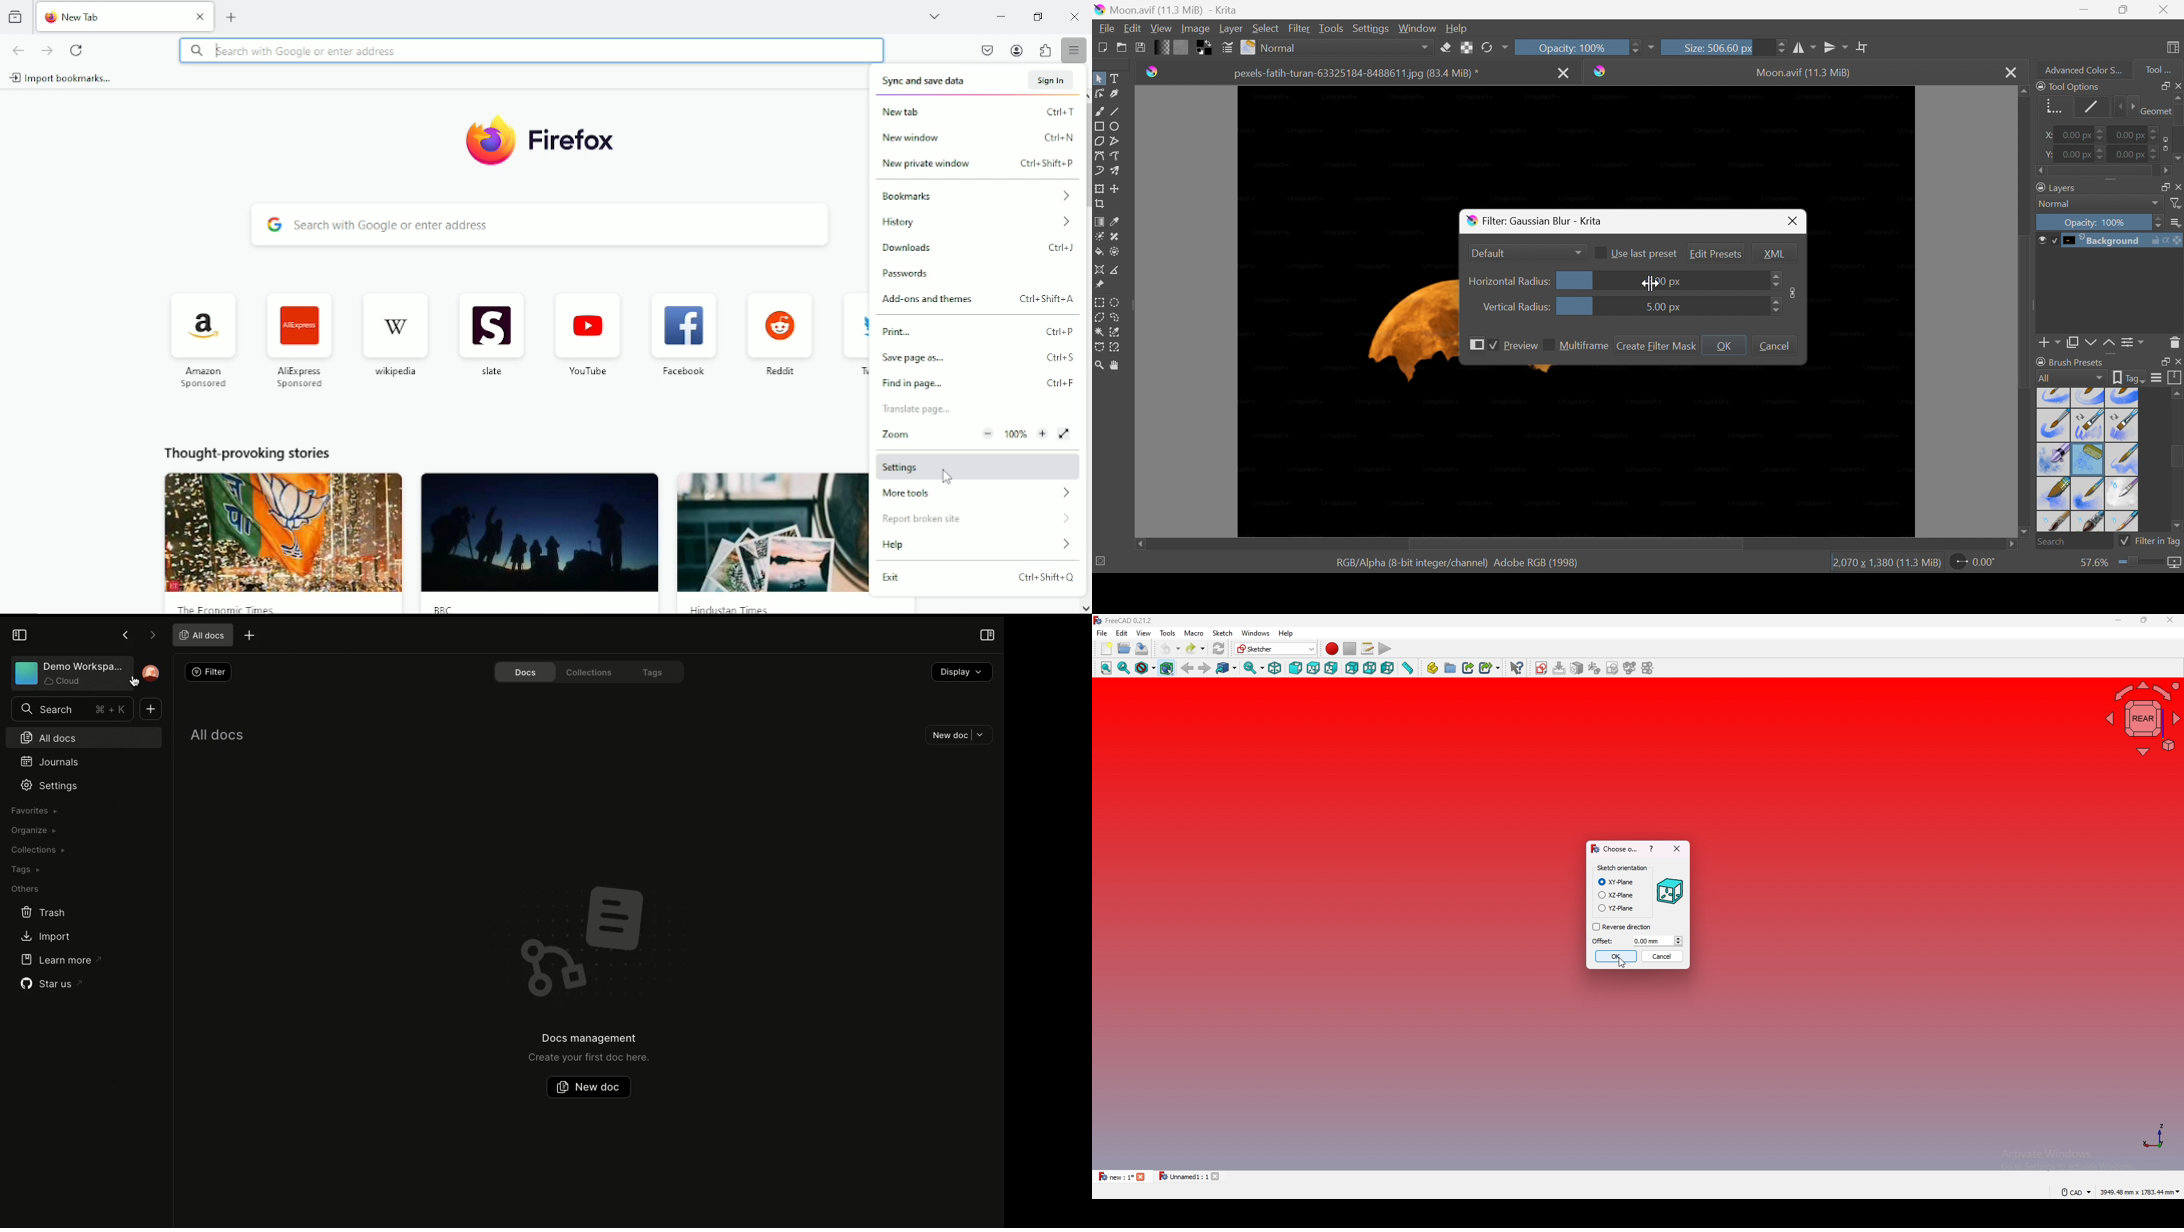 Image resolution: width=2184 pixels, height=1232 pixels. I want to click on draw style, so click(1145, 667).